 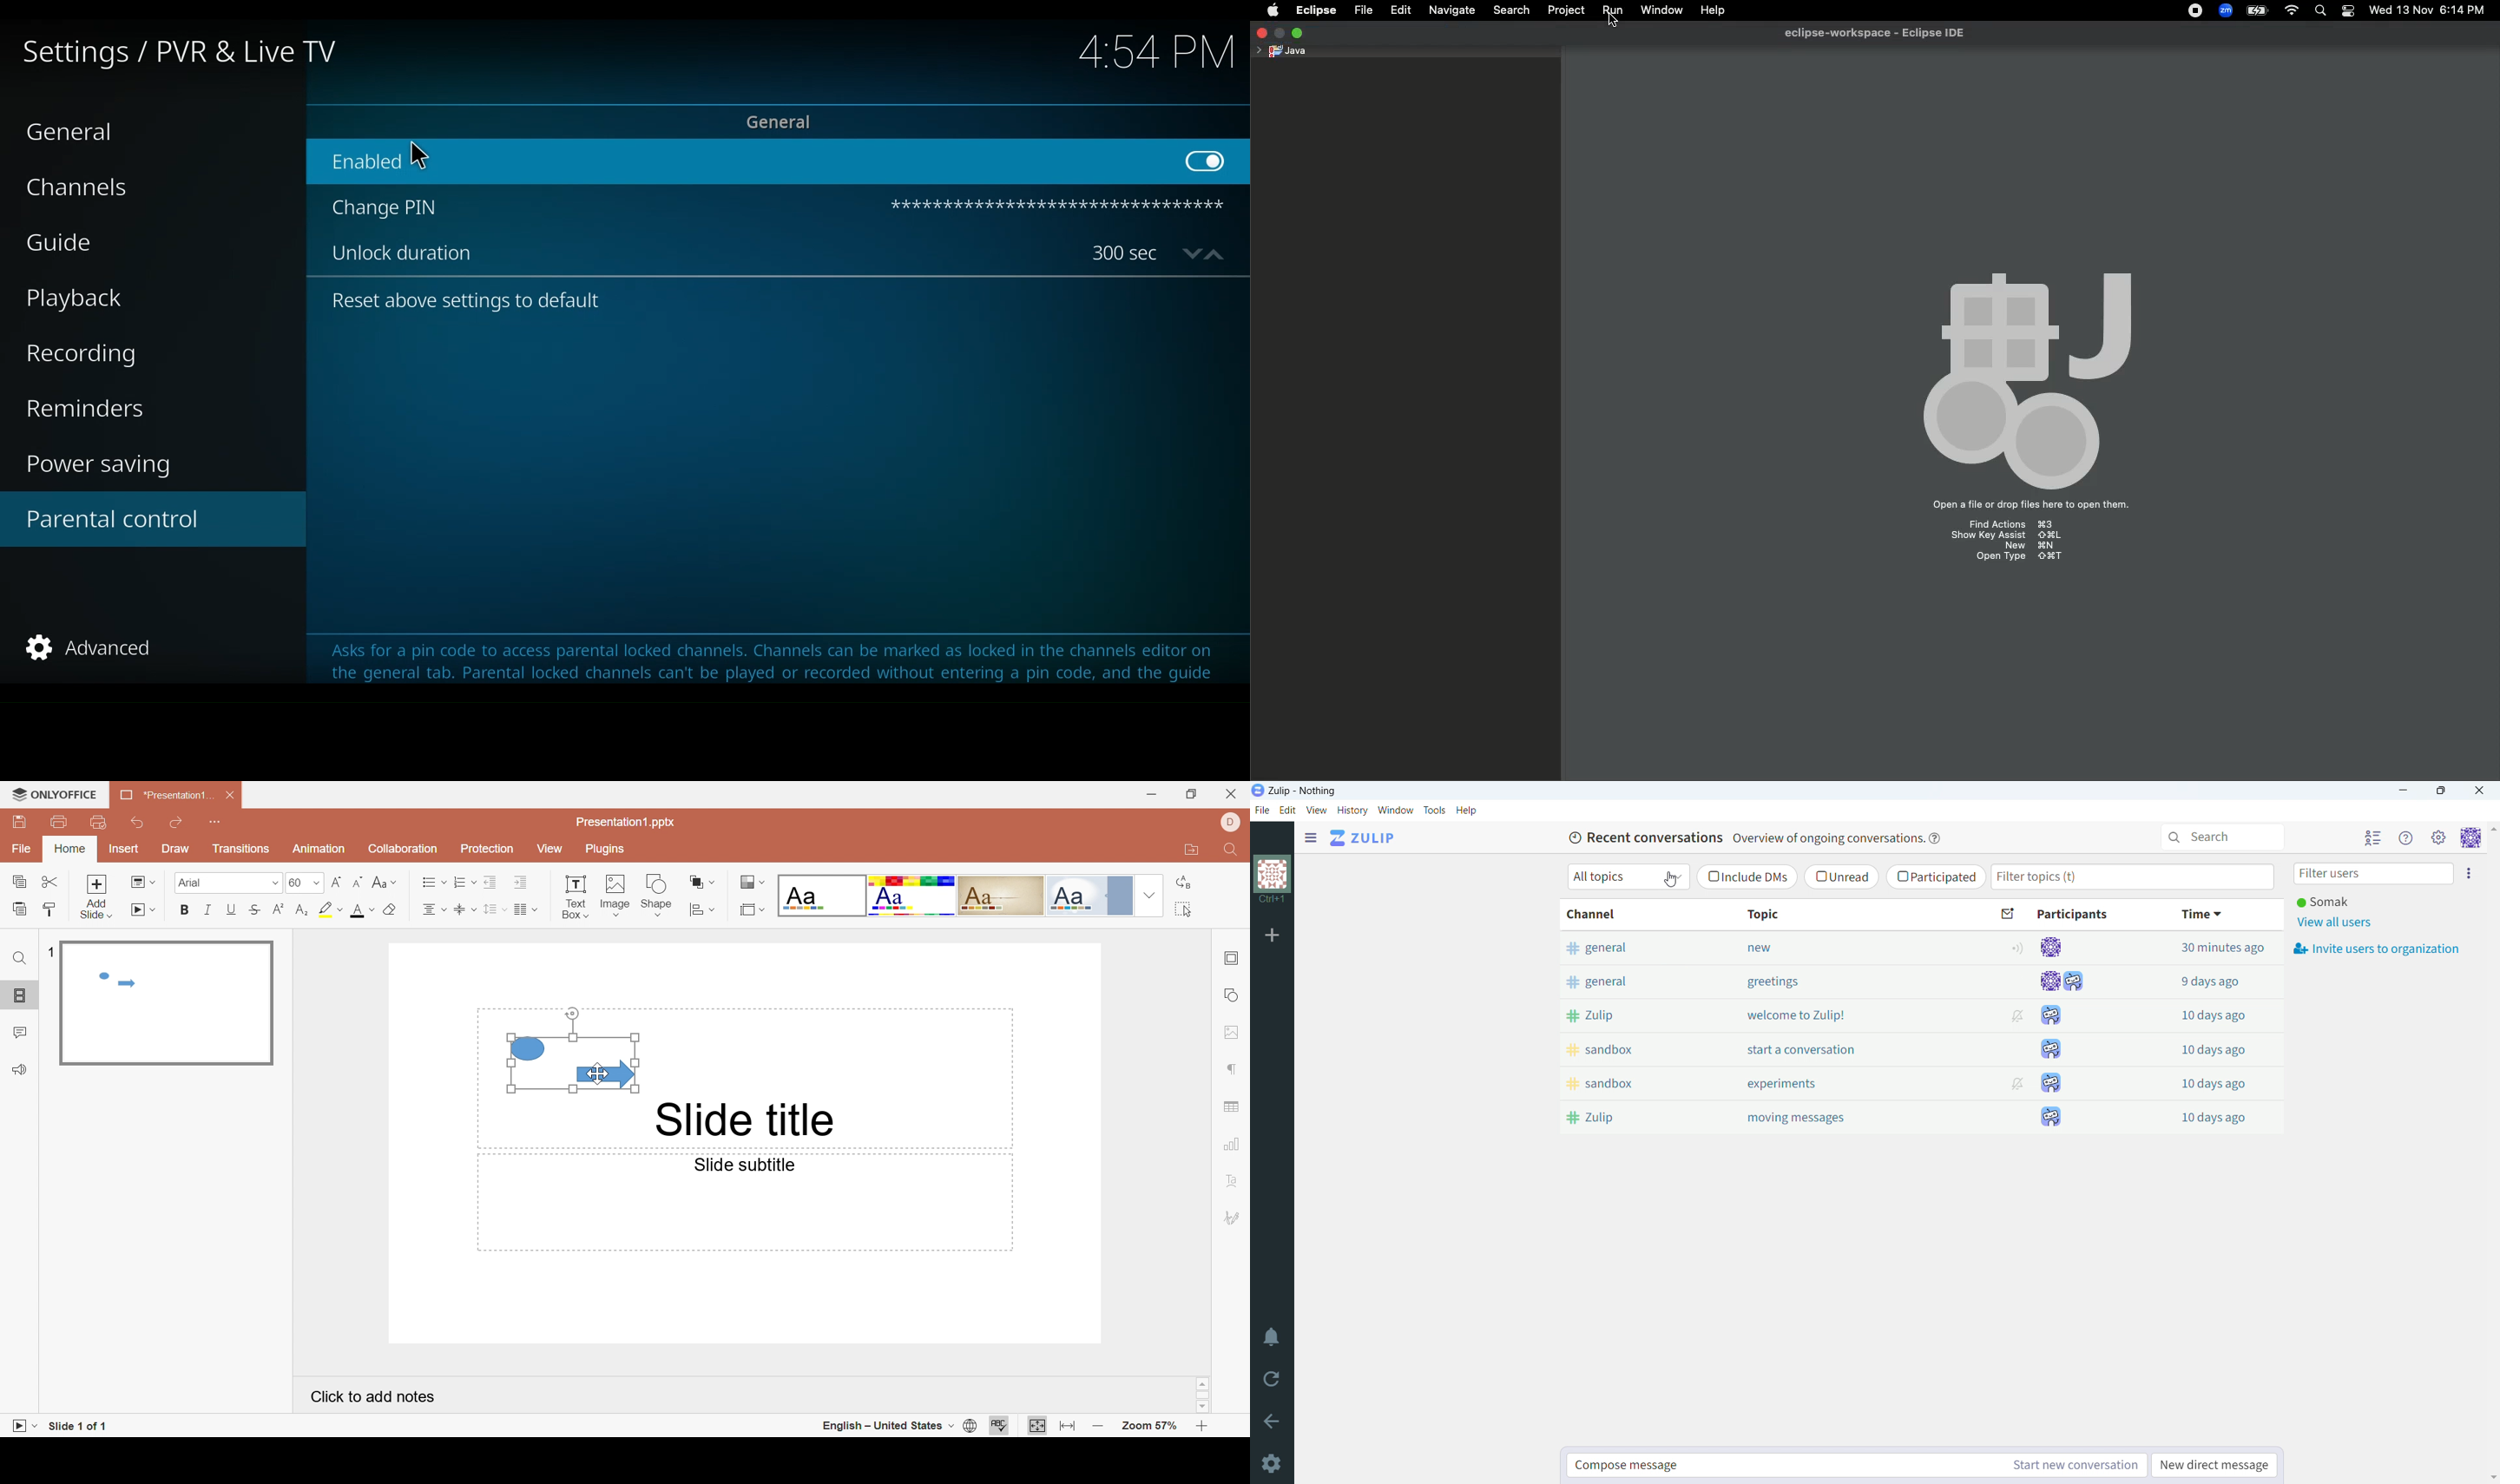 What do you see at coordinates (1215, 254) in the screenshot?
I see `up` at bounding box center [1215, 254].